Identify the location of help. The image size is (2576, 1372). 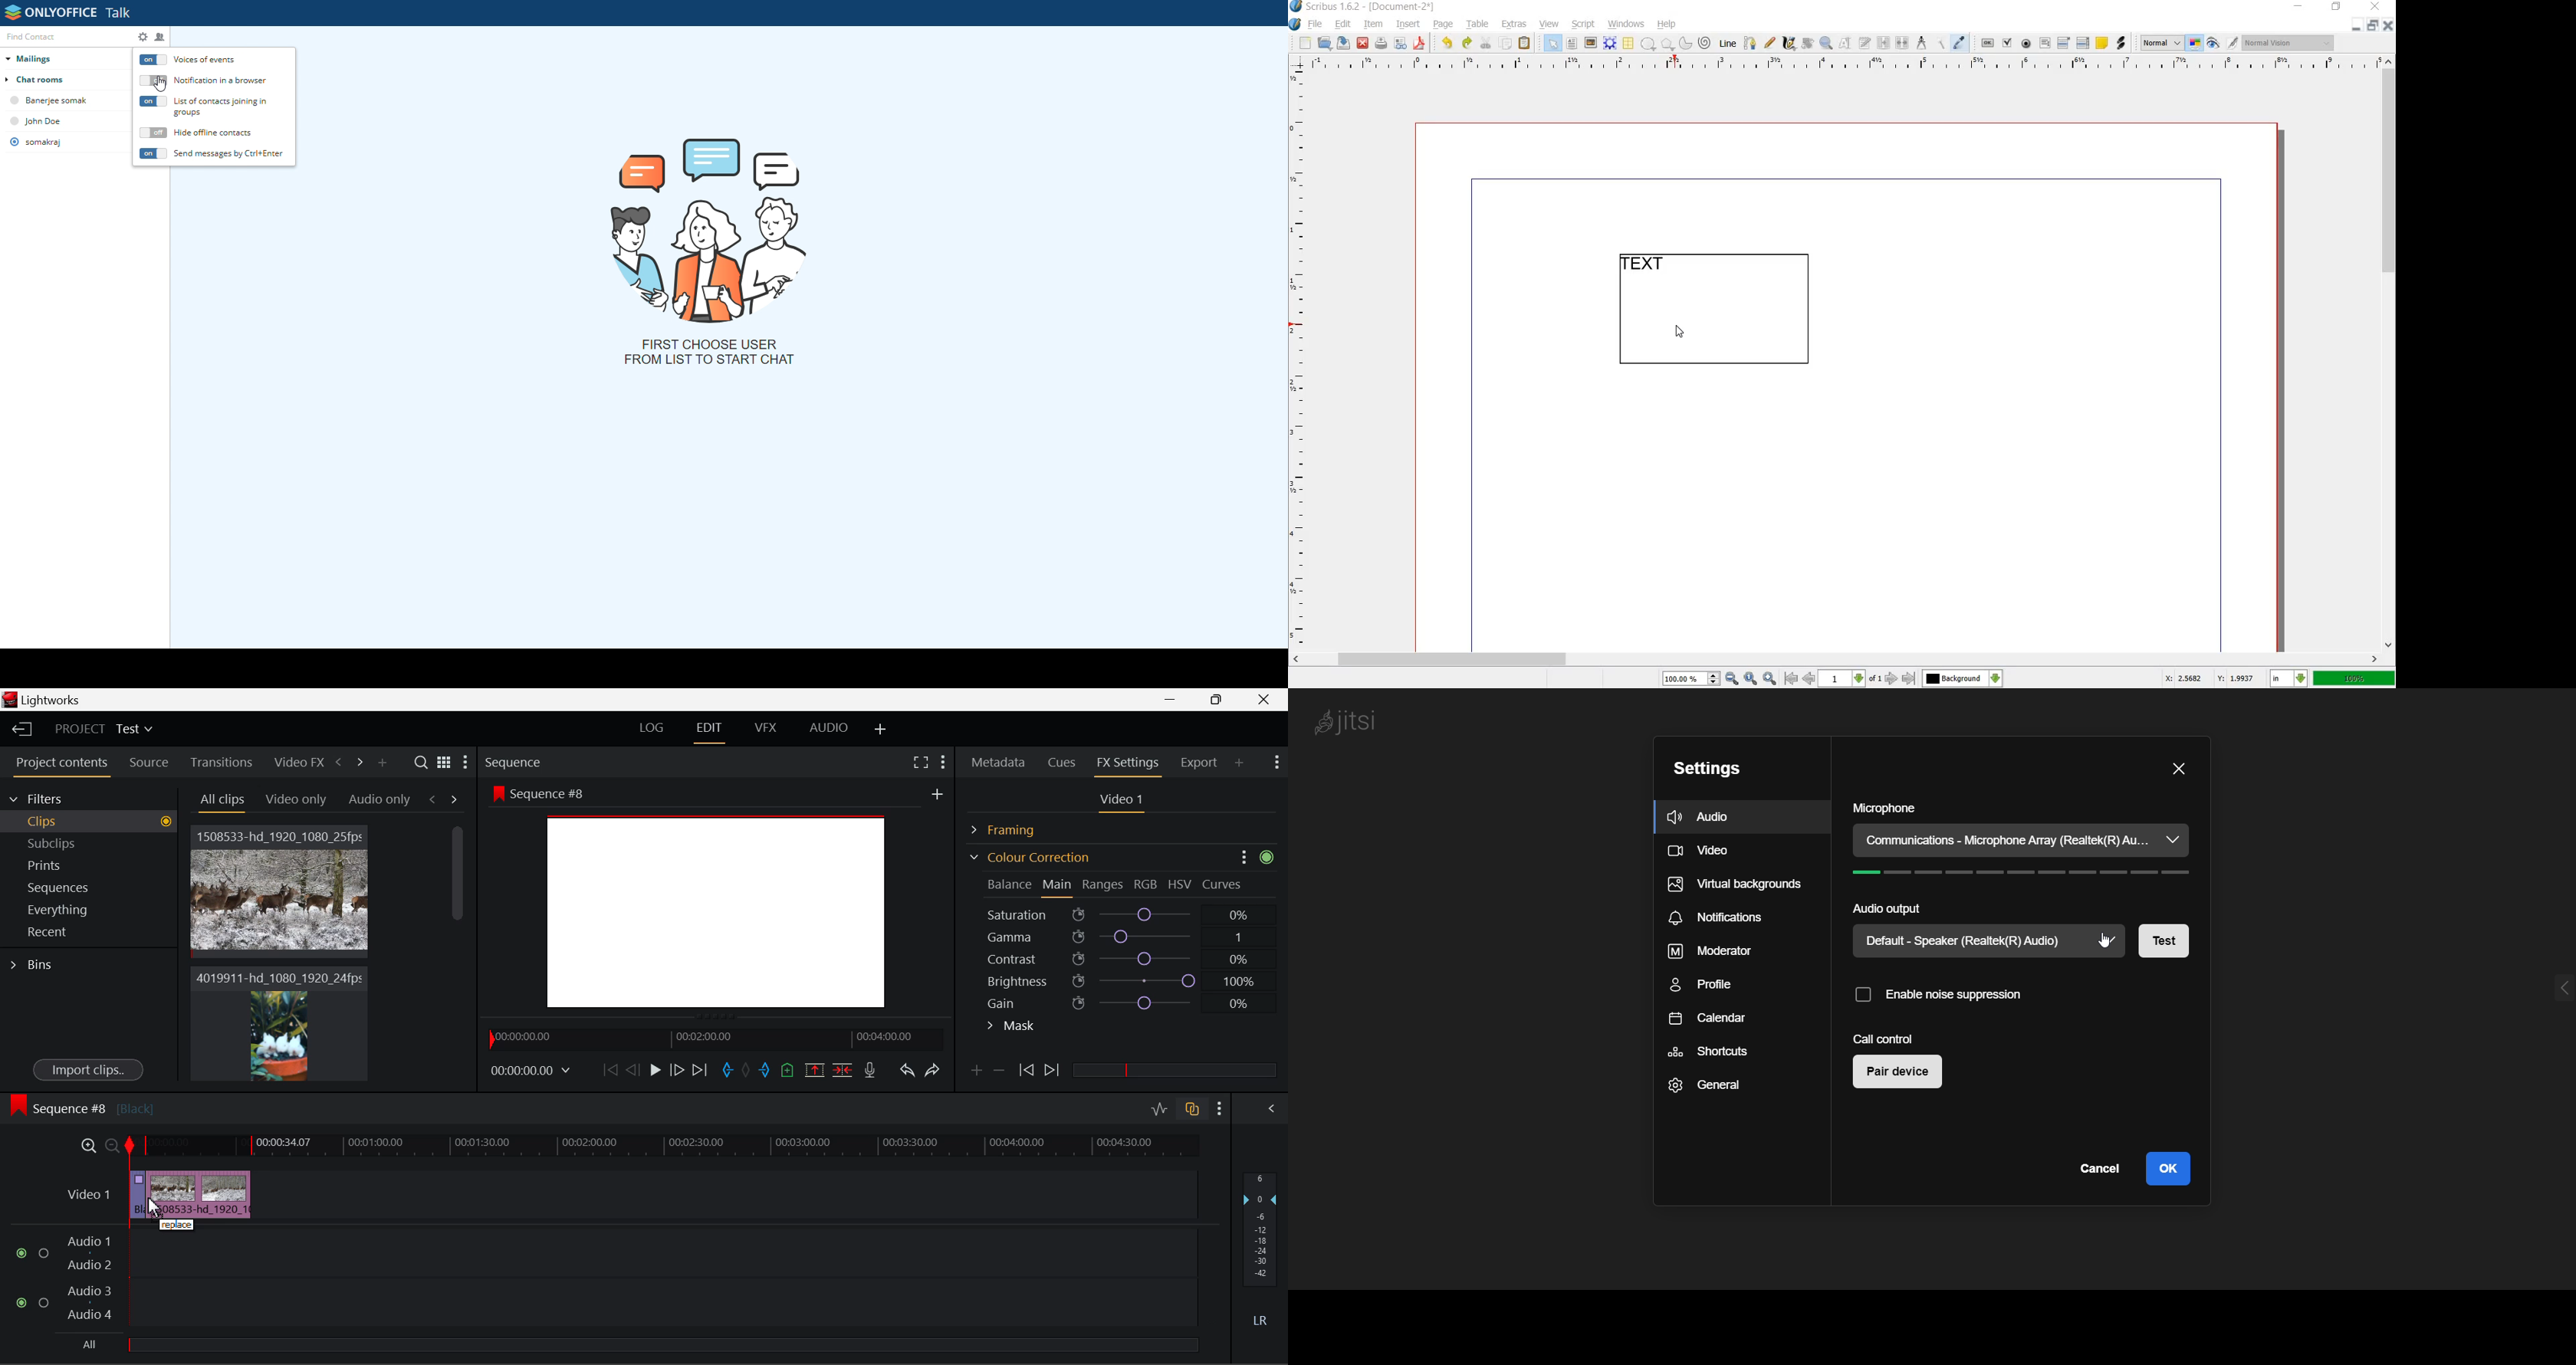
(1667, 24).